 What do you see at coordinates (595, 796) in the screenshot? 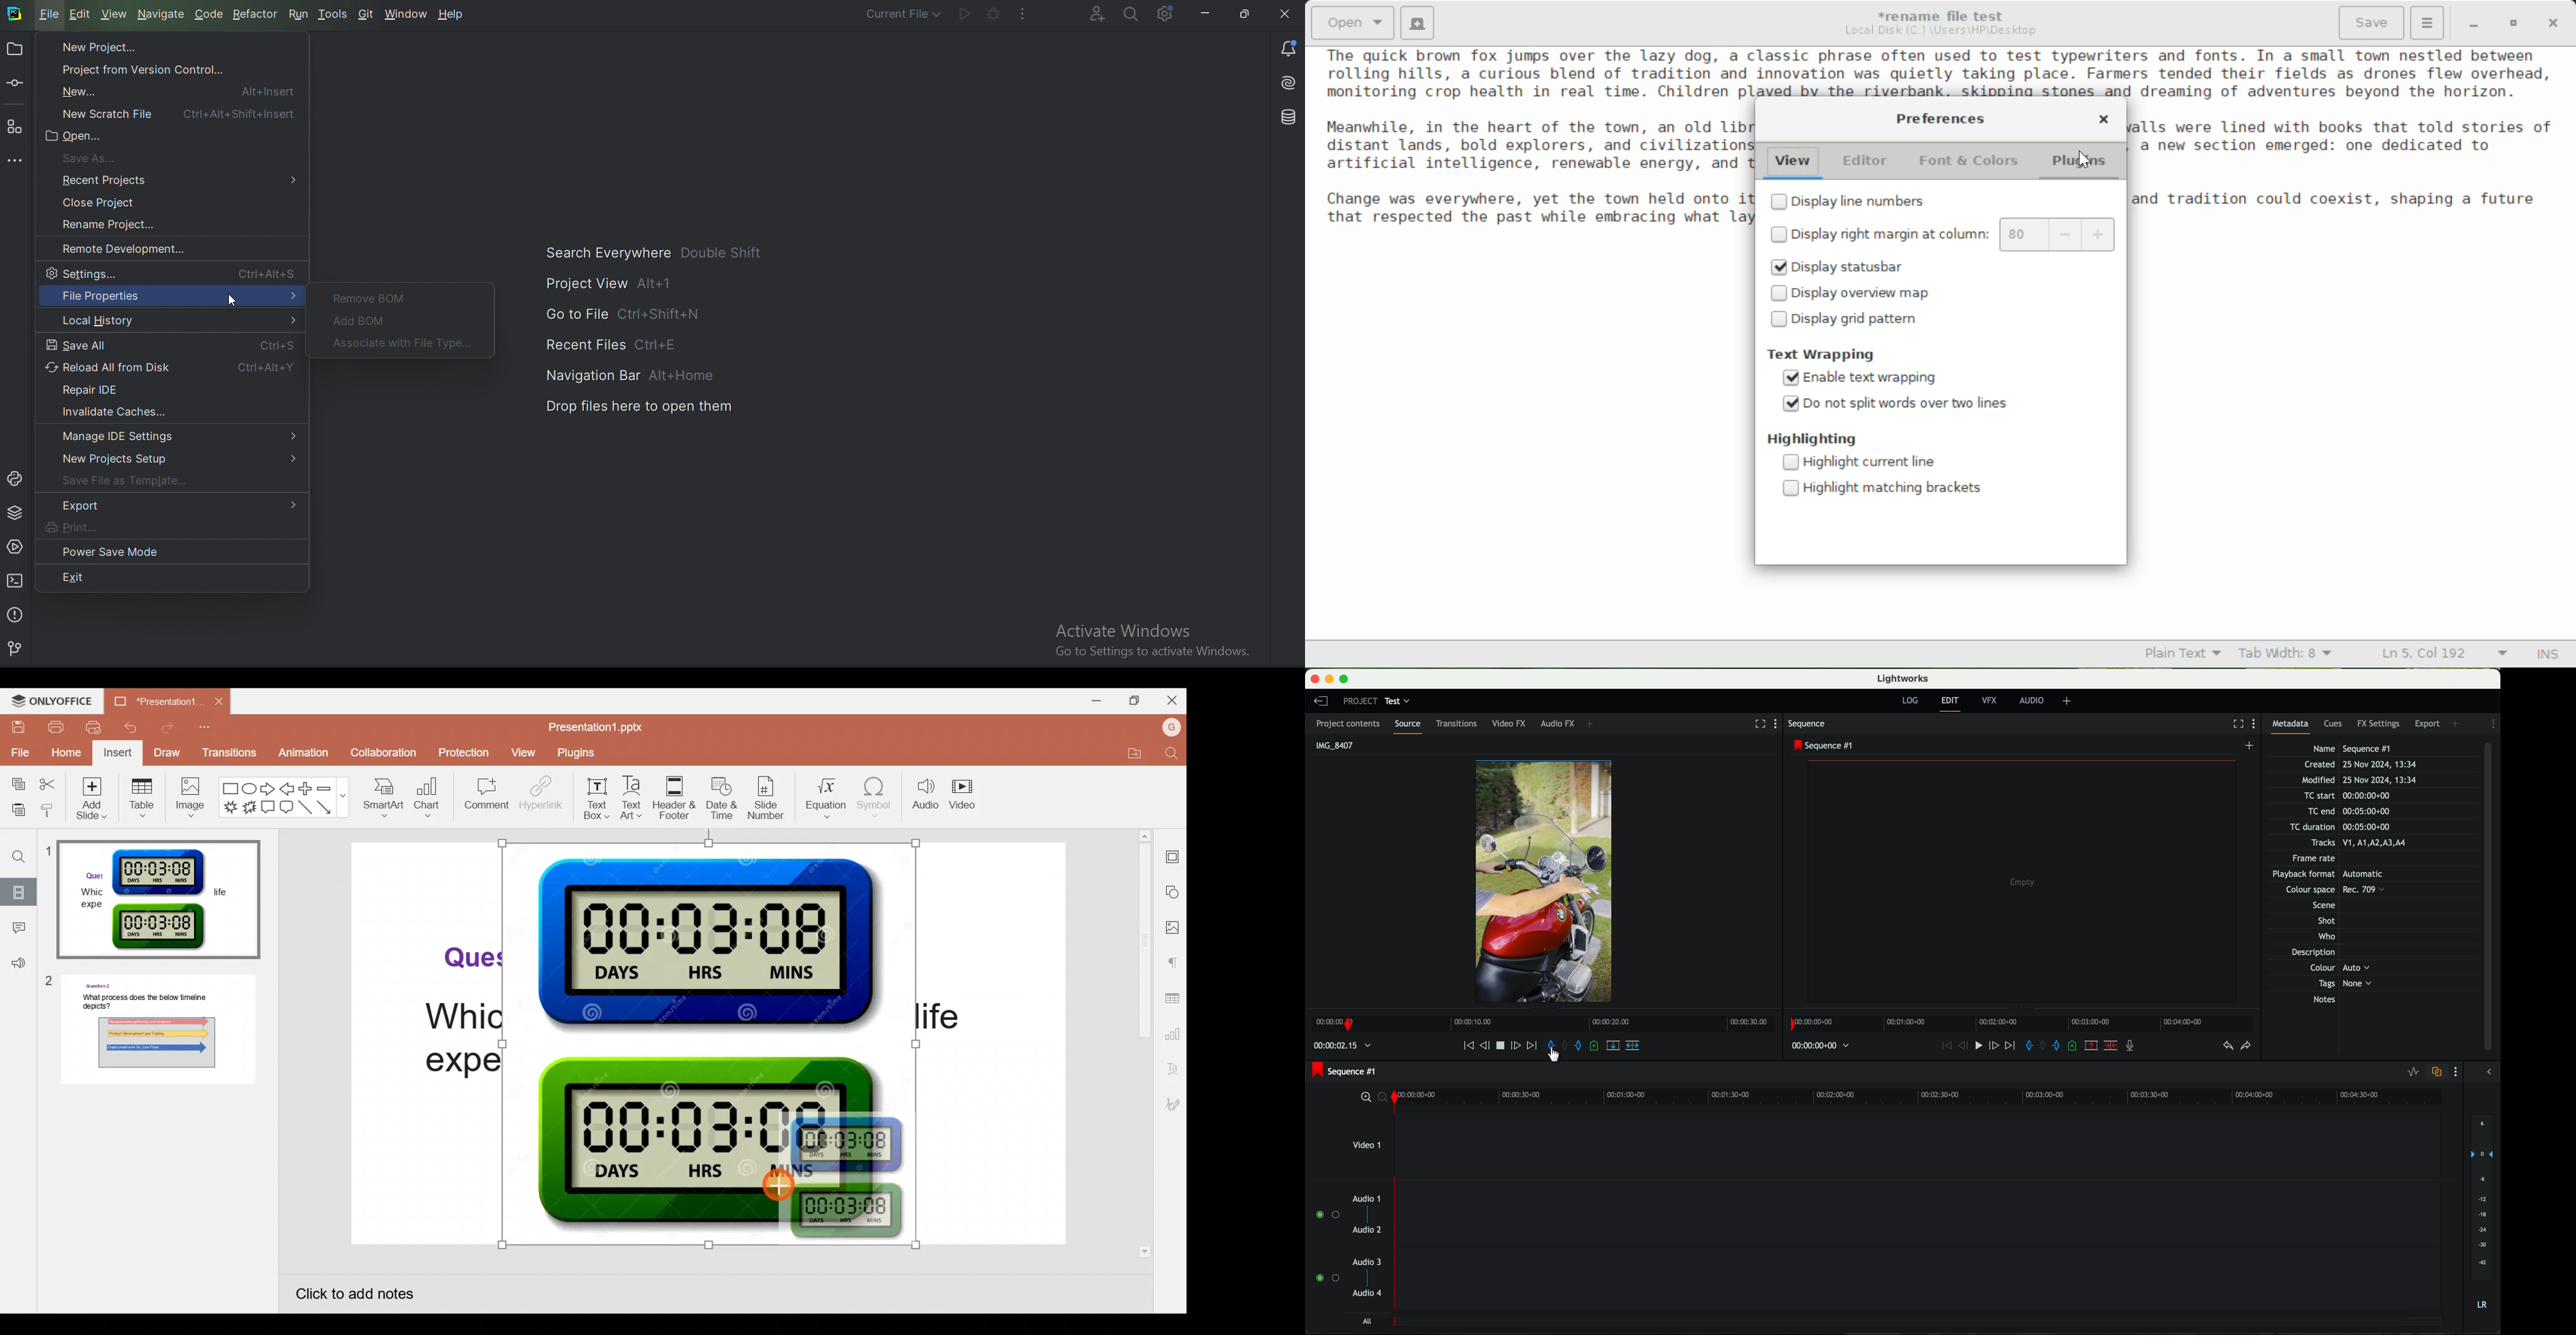
I see `Text box` at bounding box center [595, 796].